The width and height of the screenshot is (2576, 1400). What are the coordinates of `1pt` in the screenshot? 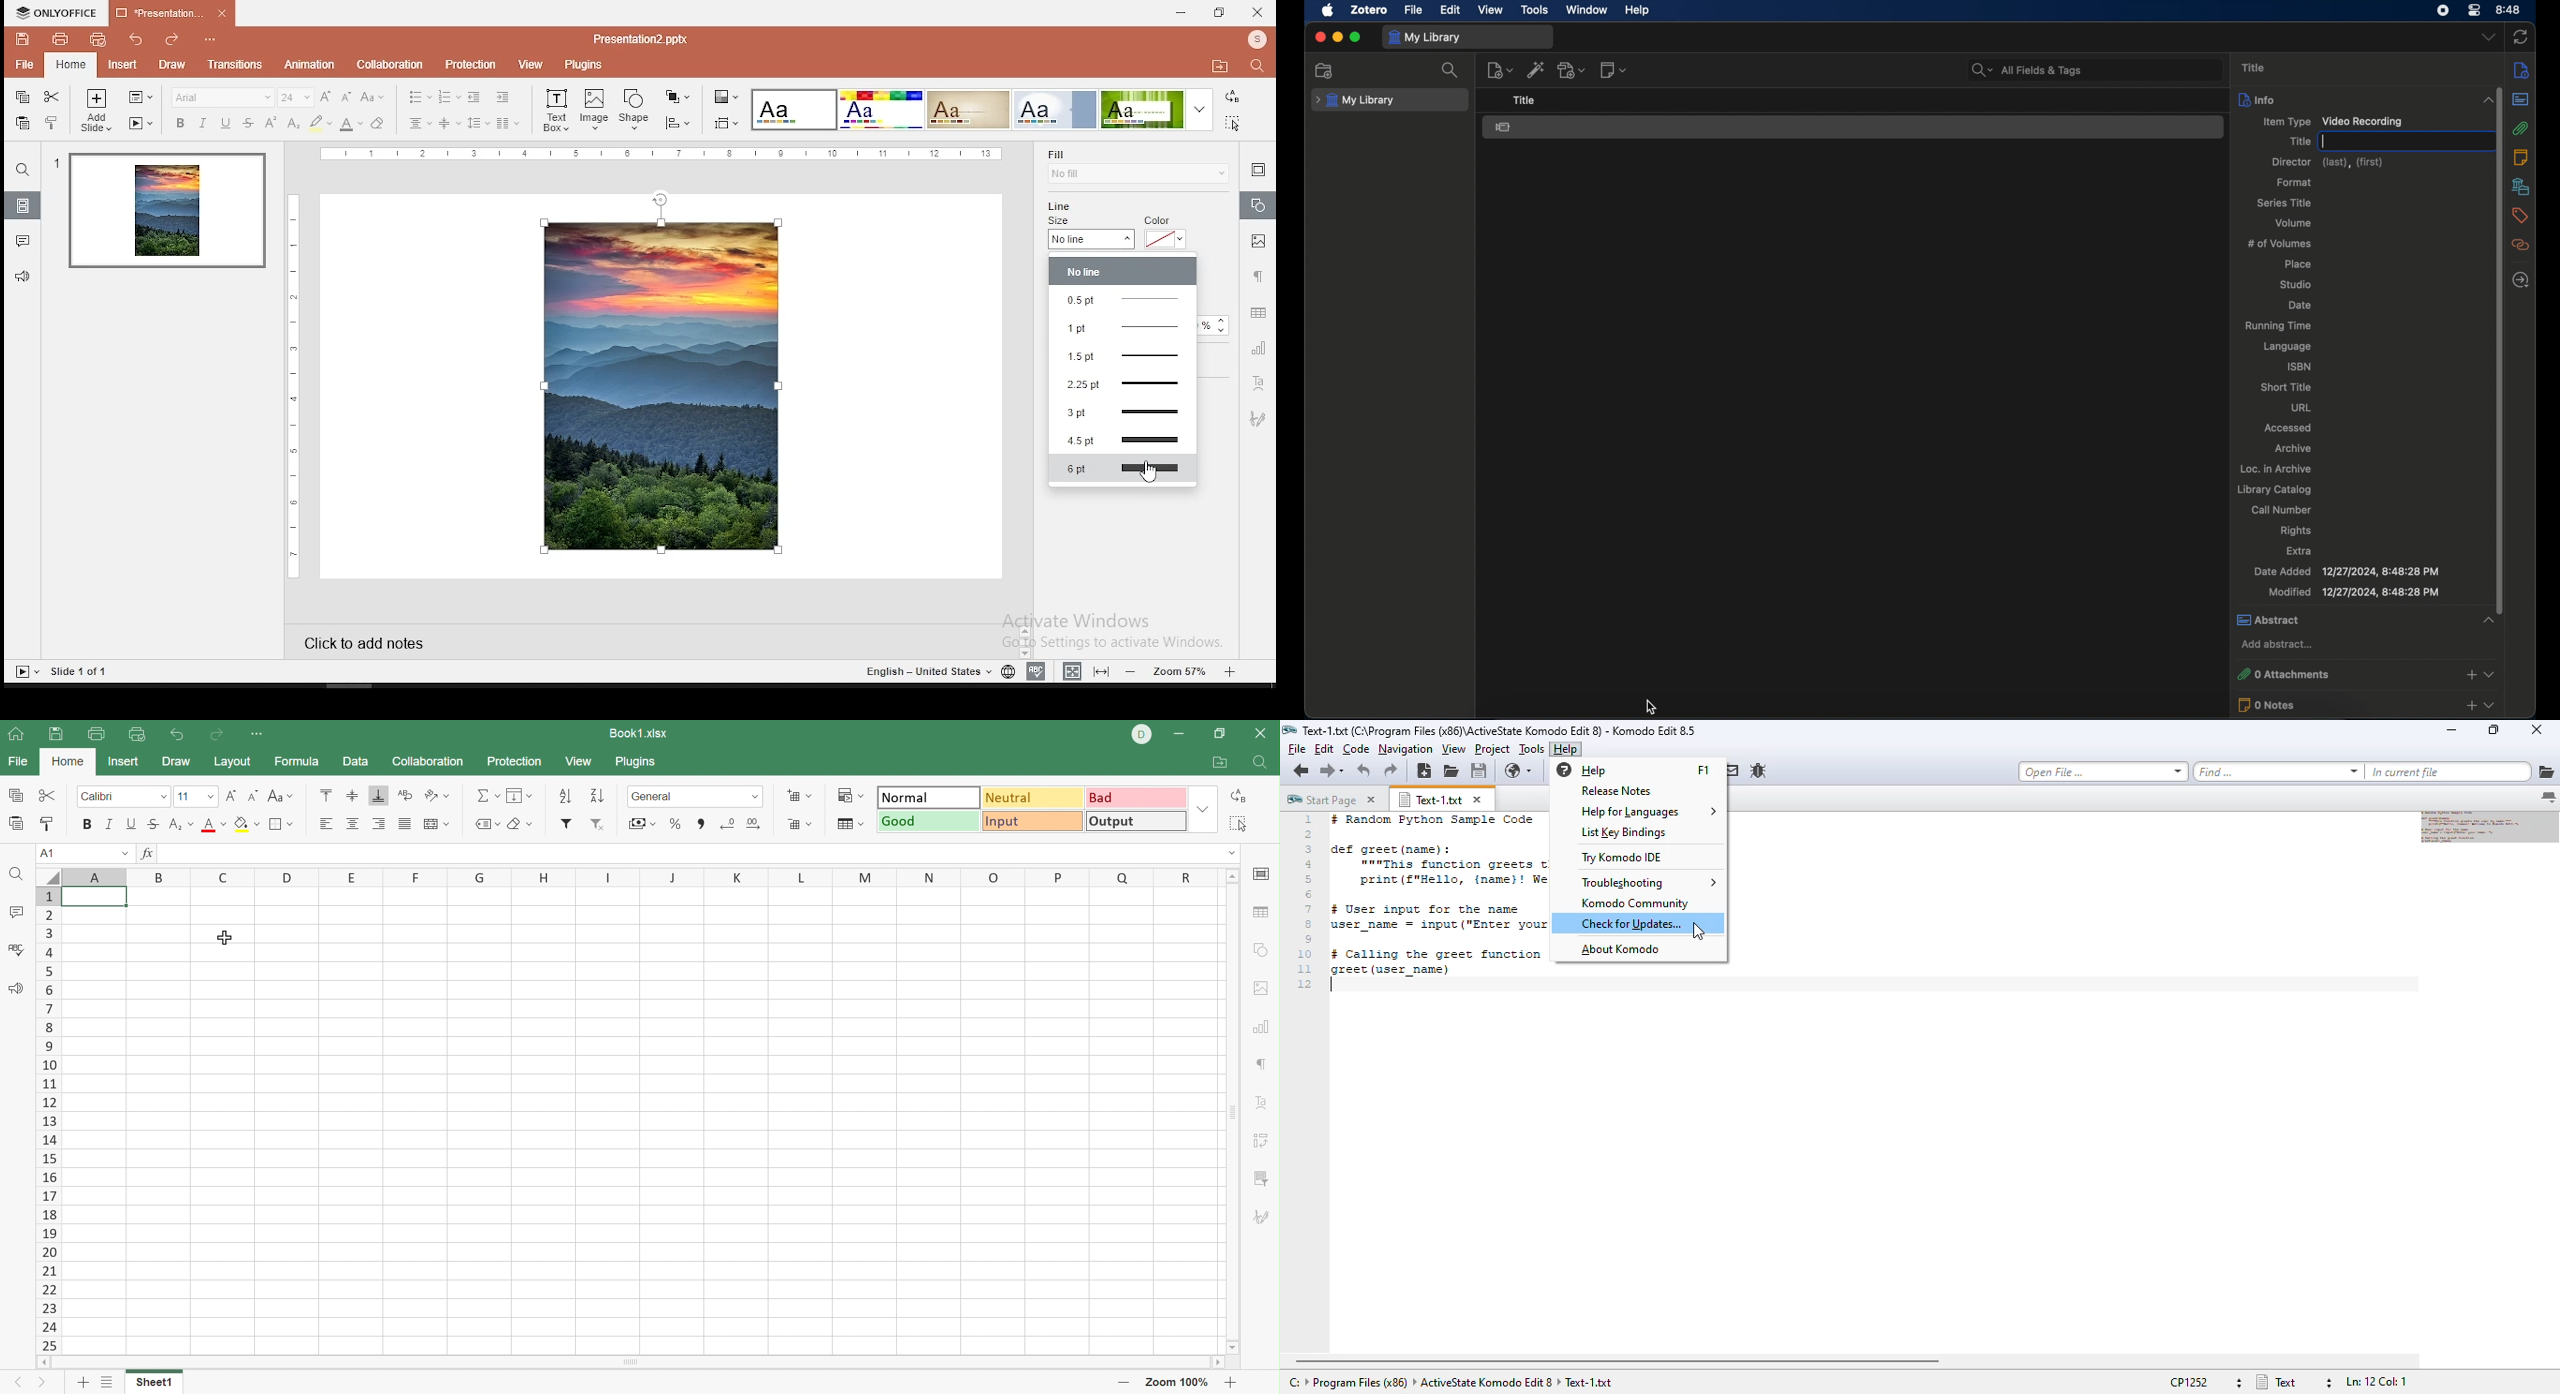 It's located at (1123, 326).